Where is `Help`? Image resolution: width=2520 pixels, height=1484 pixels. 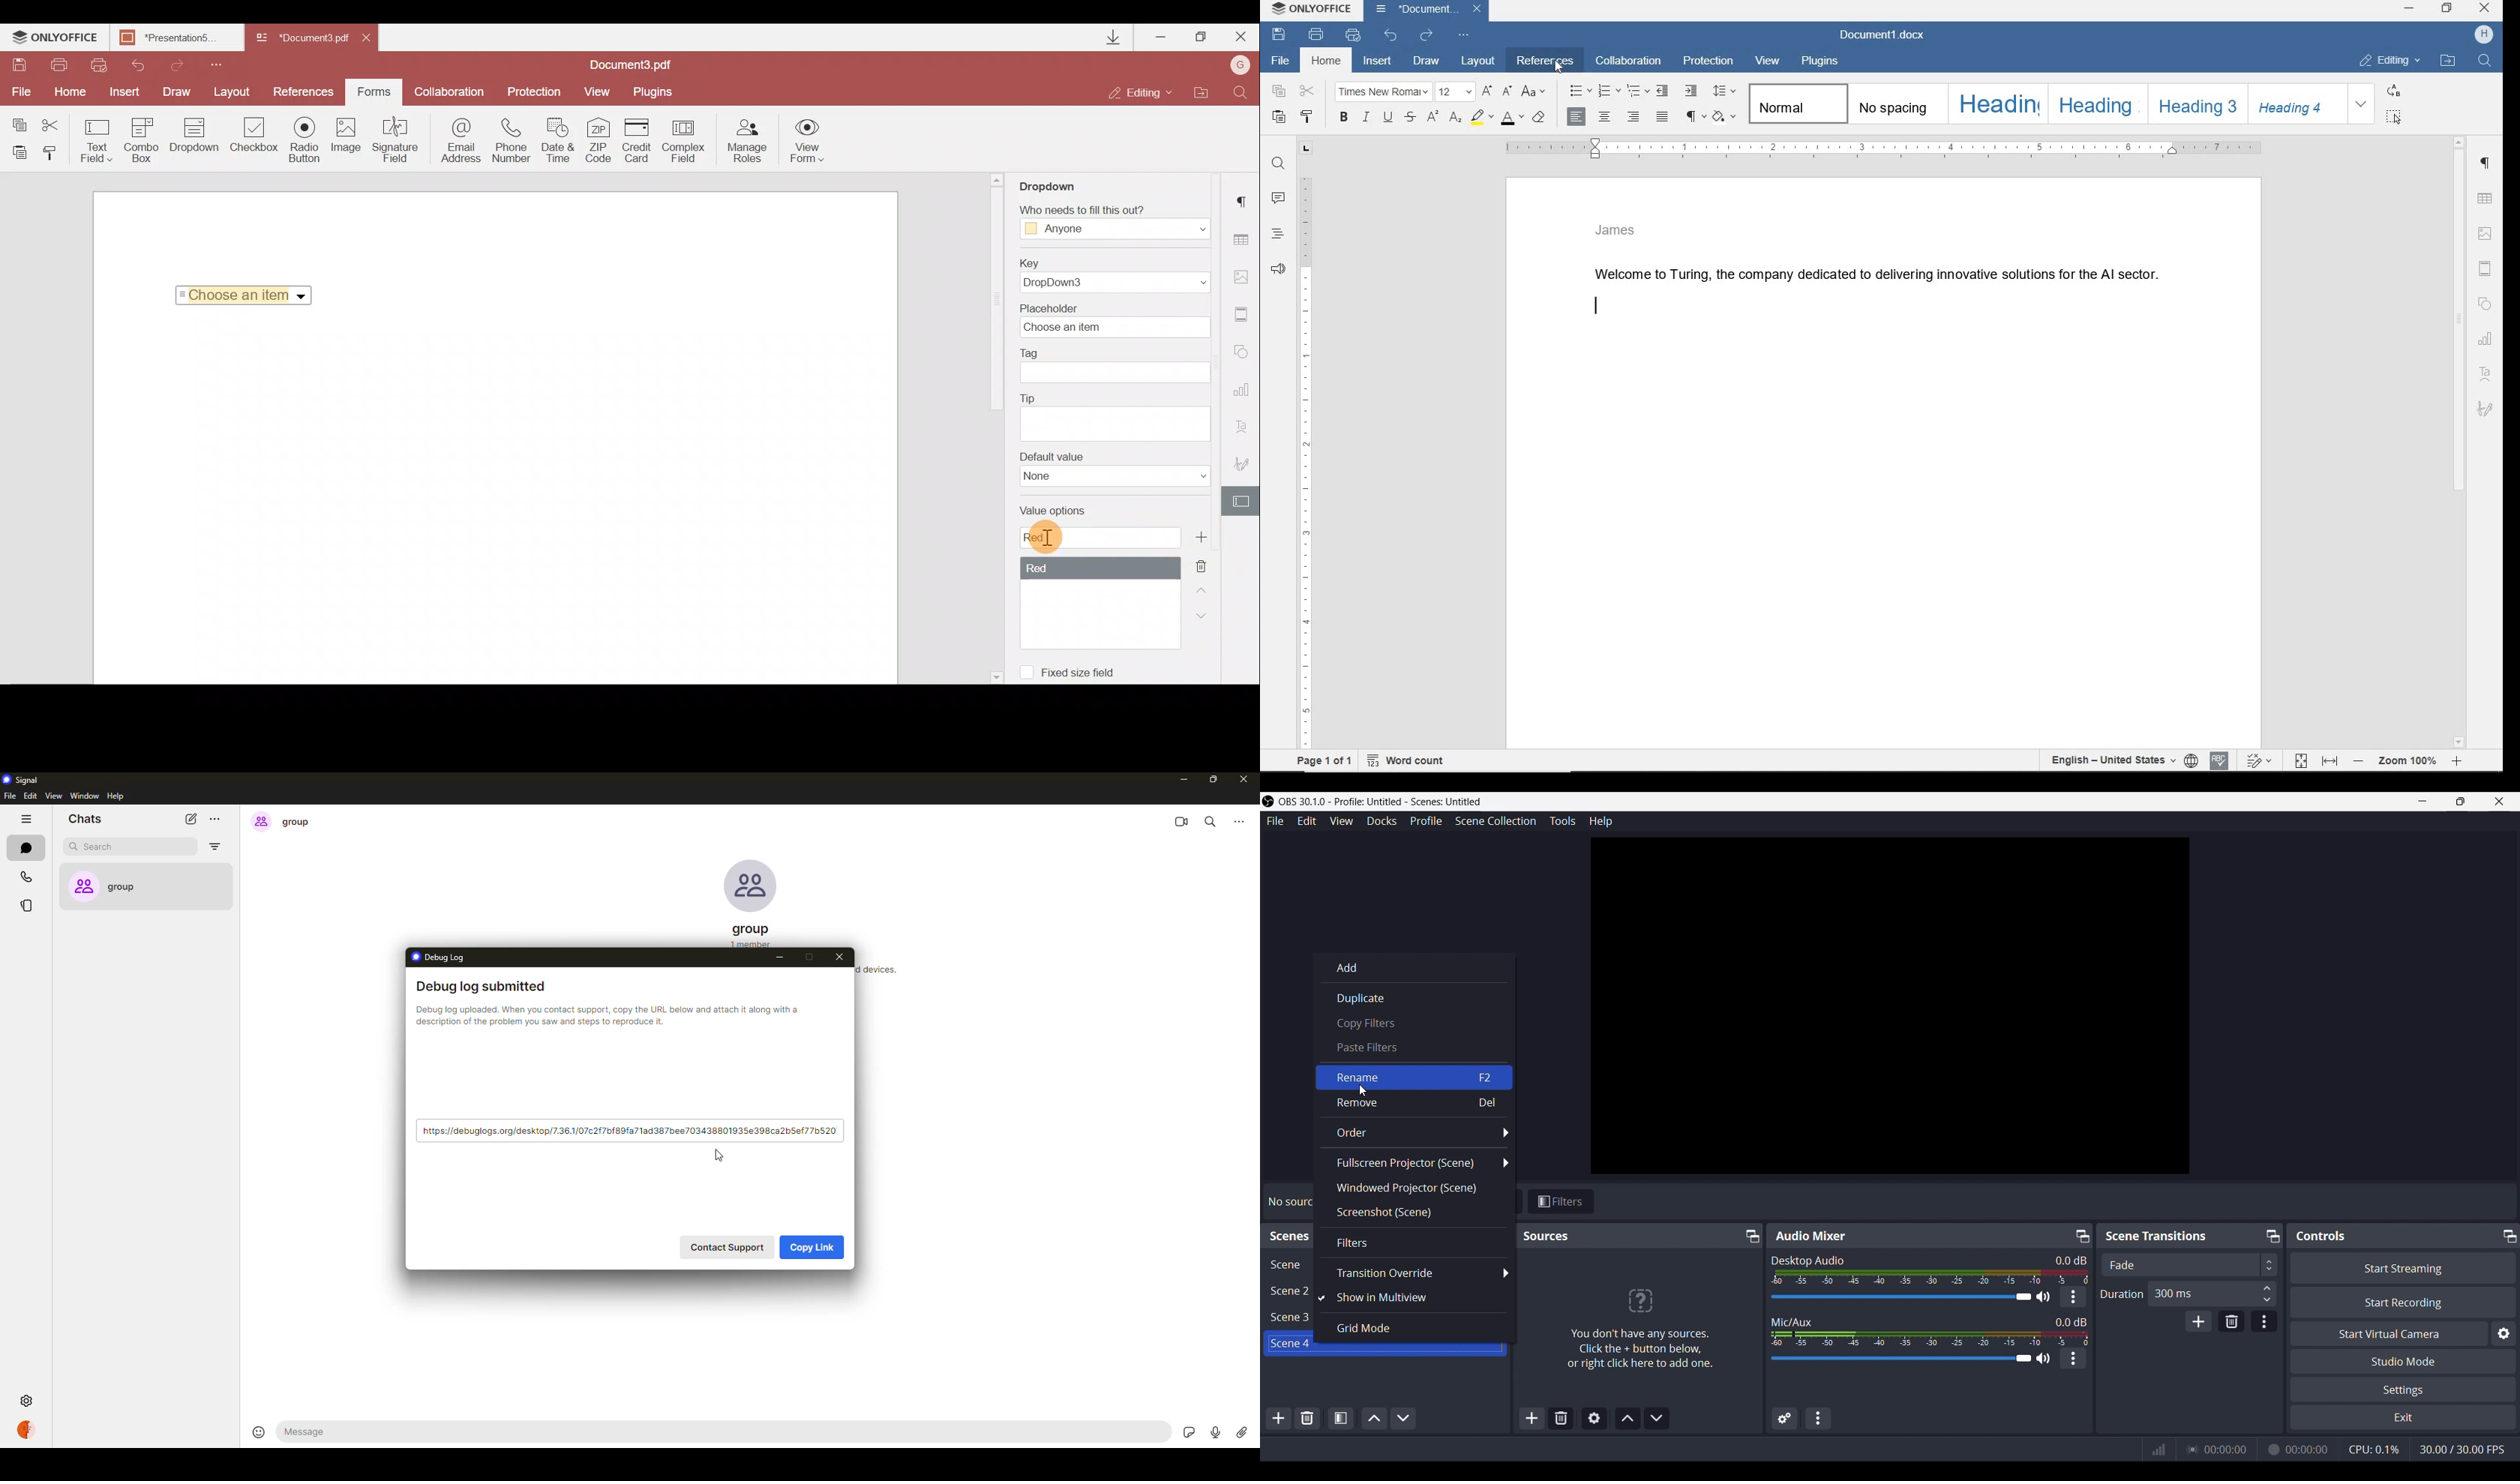
Help is located at coordinates (1599, 822).